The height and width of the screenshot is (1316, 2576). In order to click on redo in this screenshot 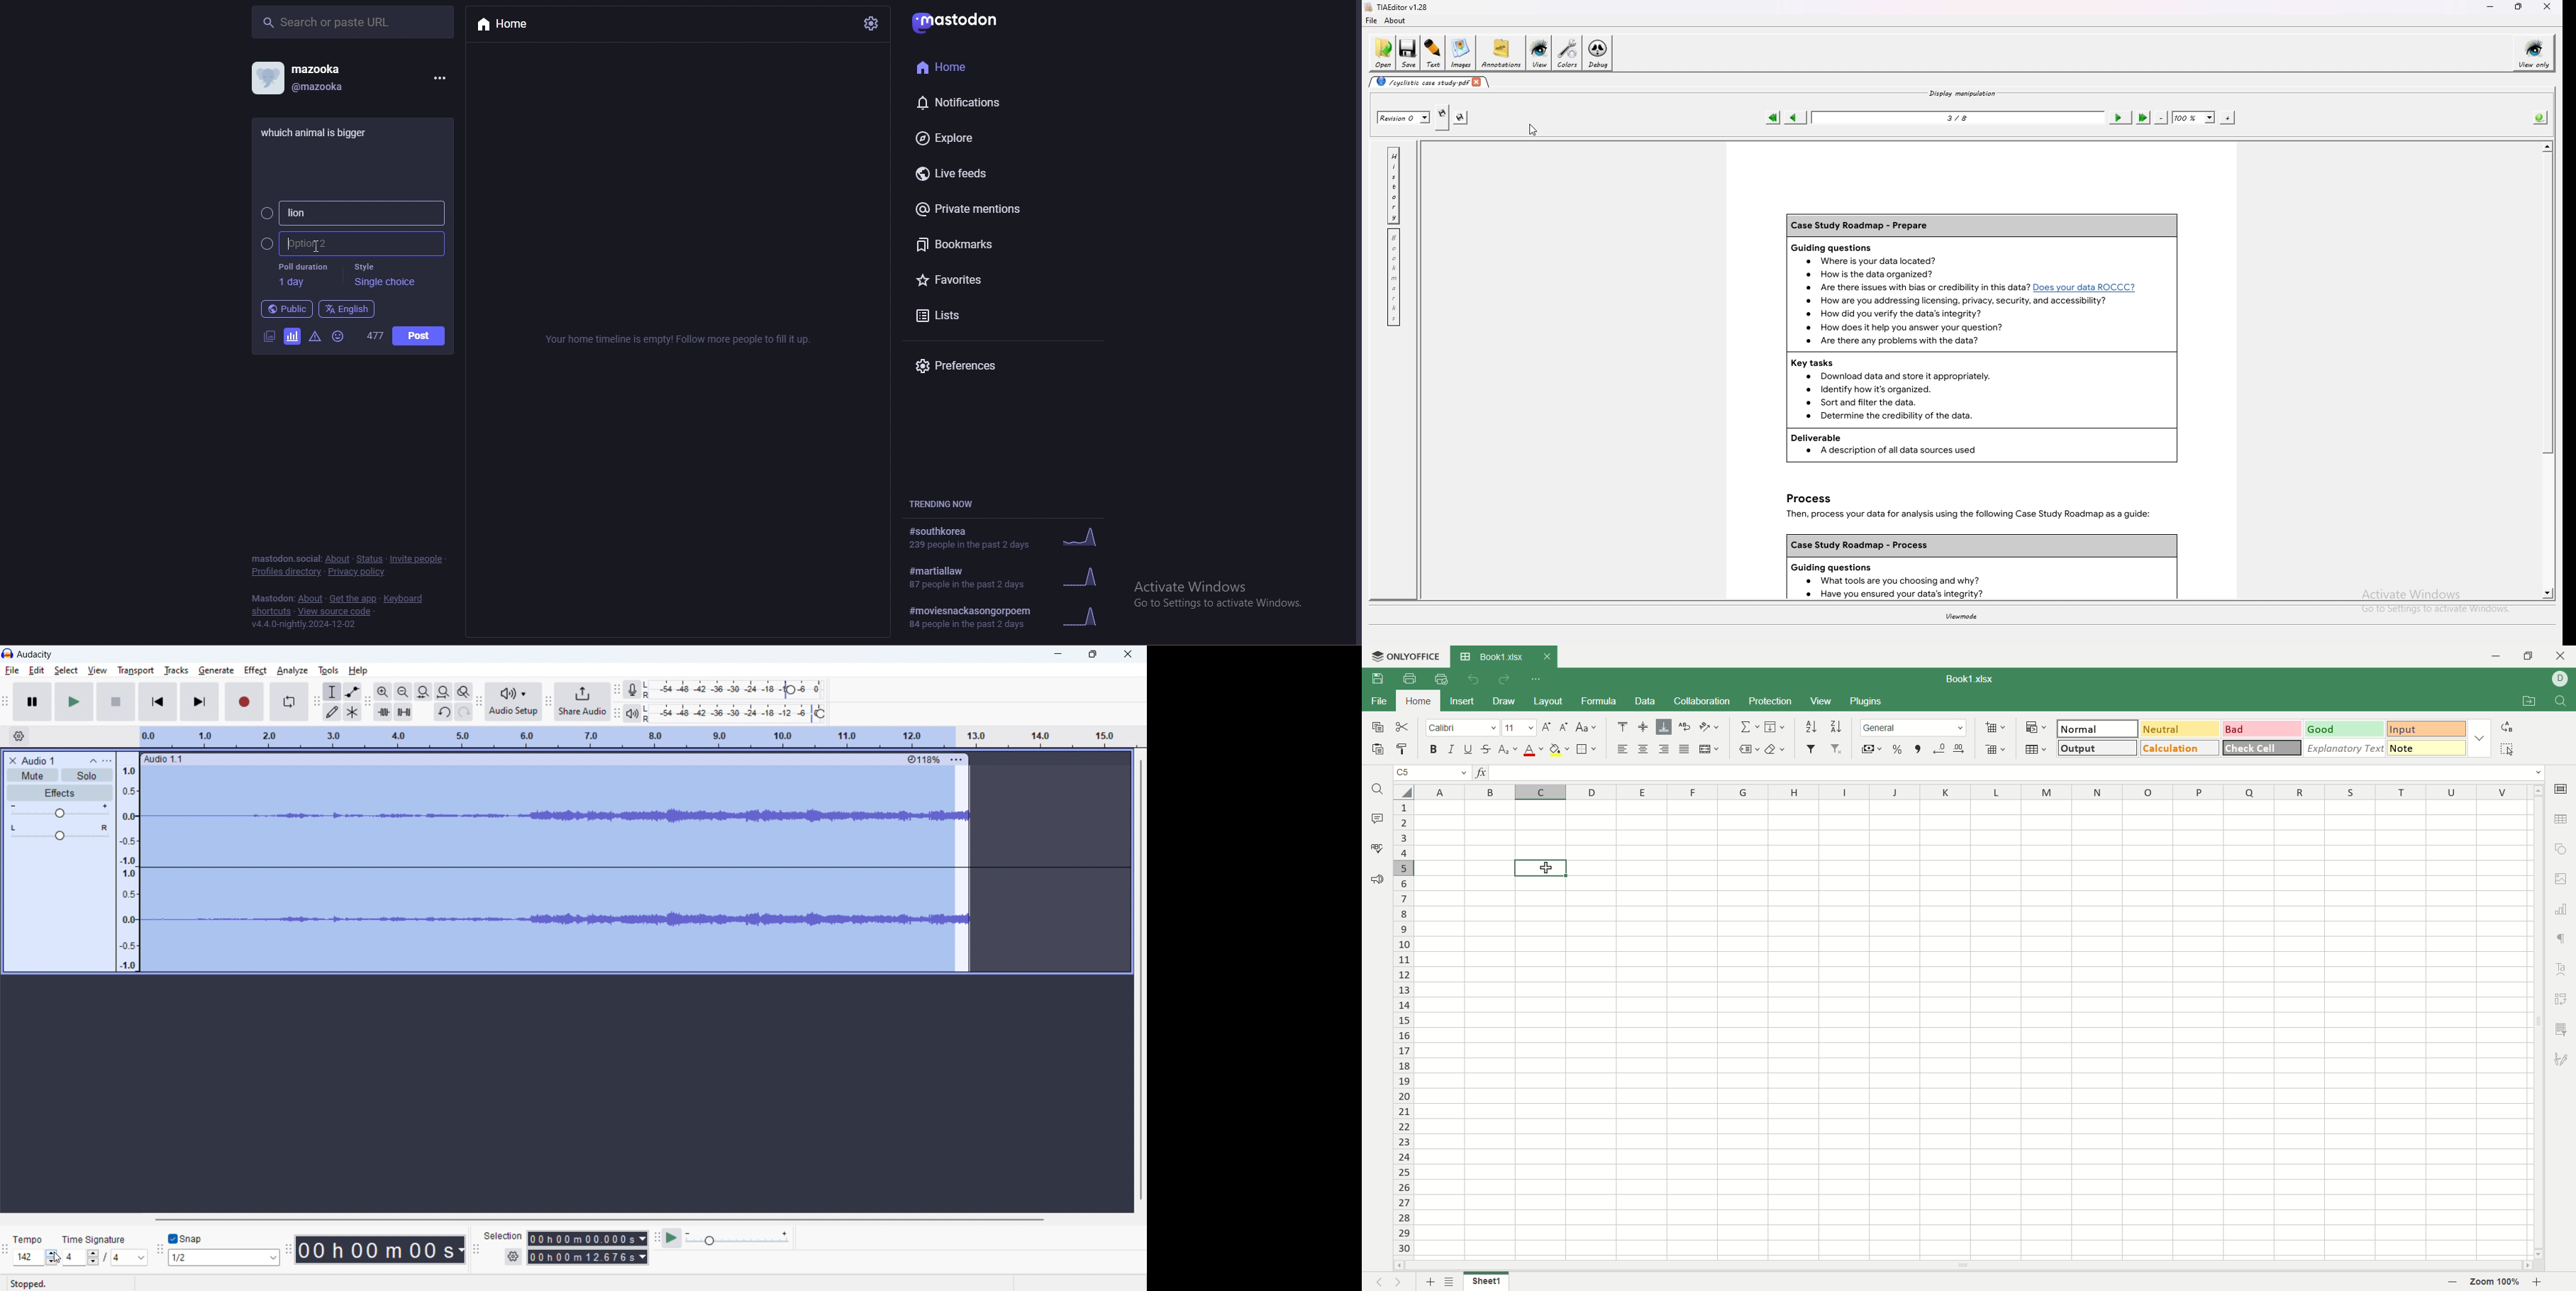, I will do `click(1504, 680)`.